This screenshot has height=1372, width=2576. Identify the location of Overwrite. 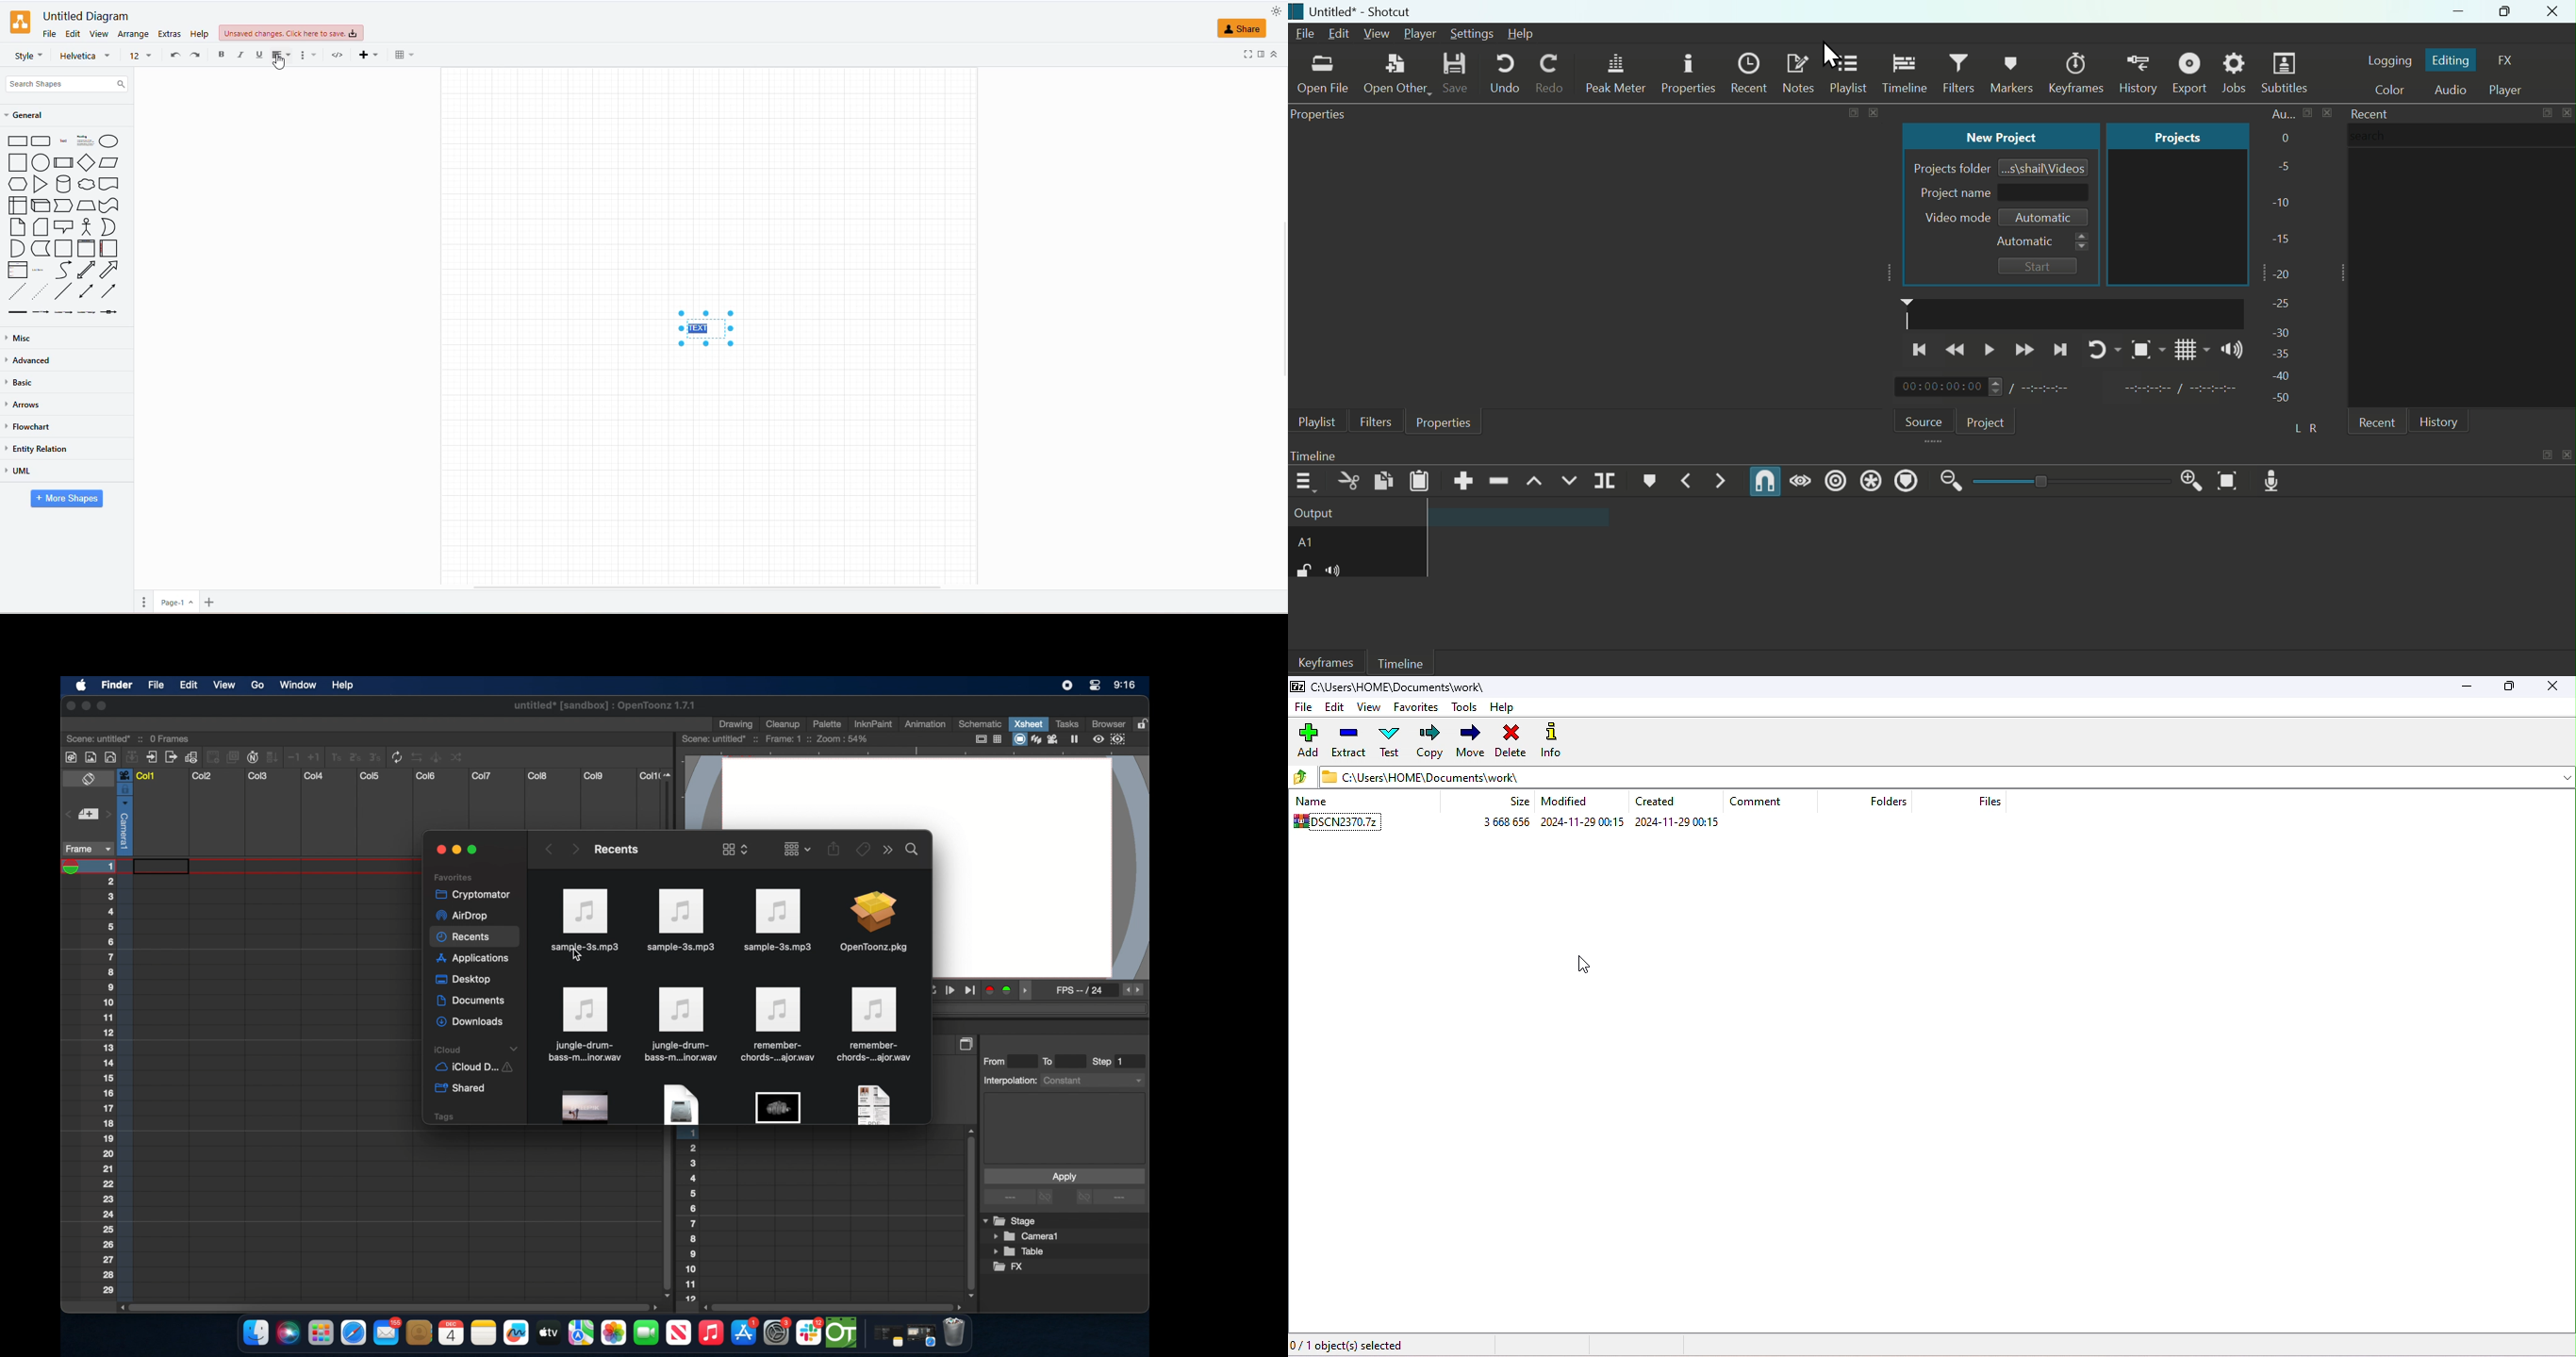
(1570, 481).